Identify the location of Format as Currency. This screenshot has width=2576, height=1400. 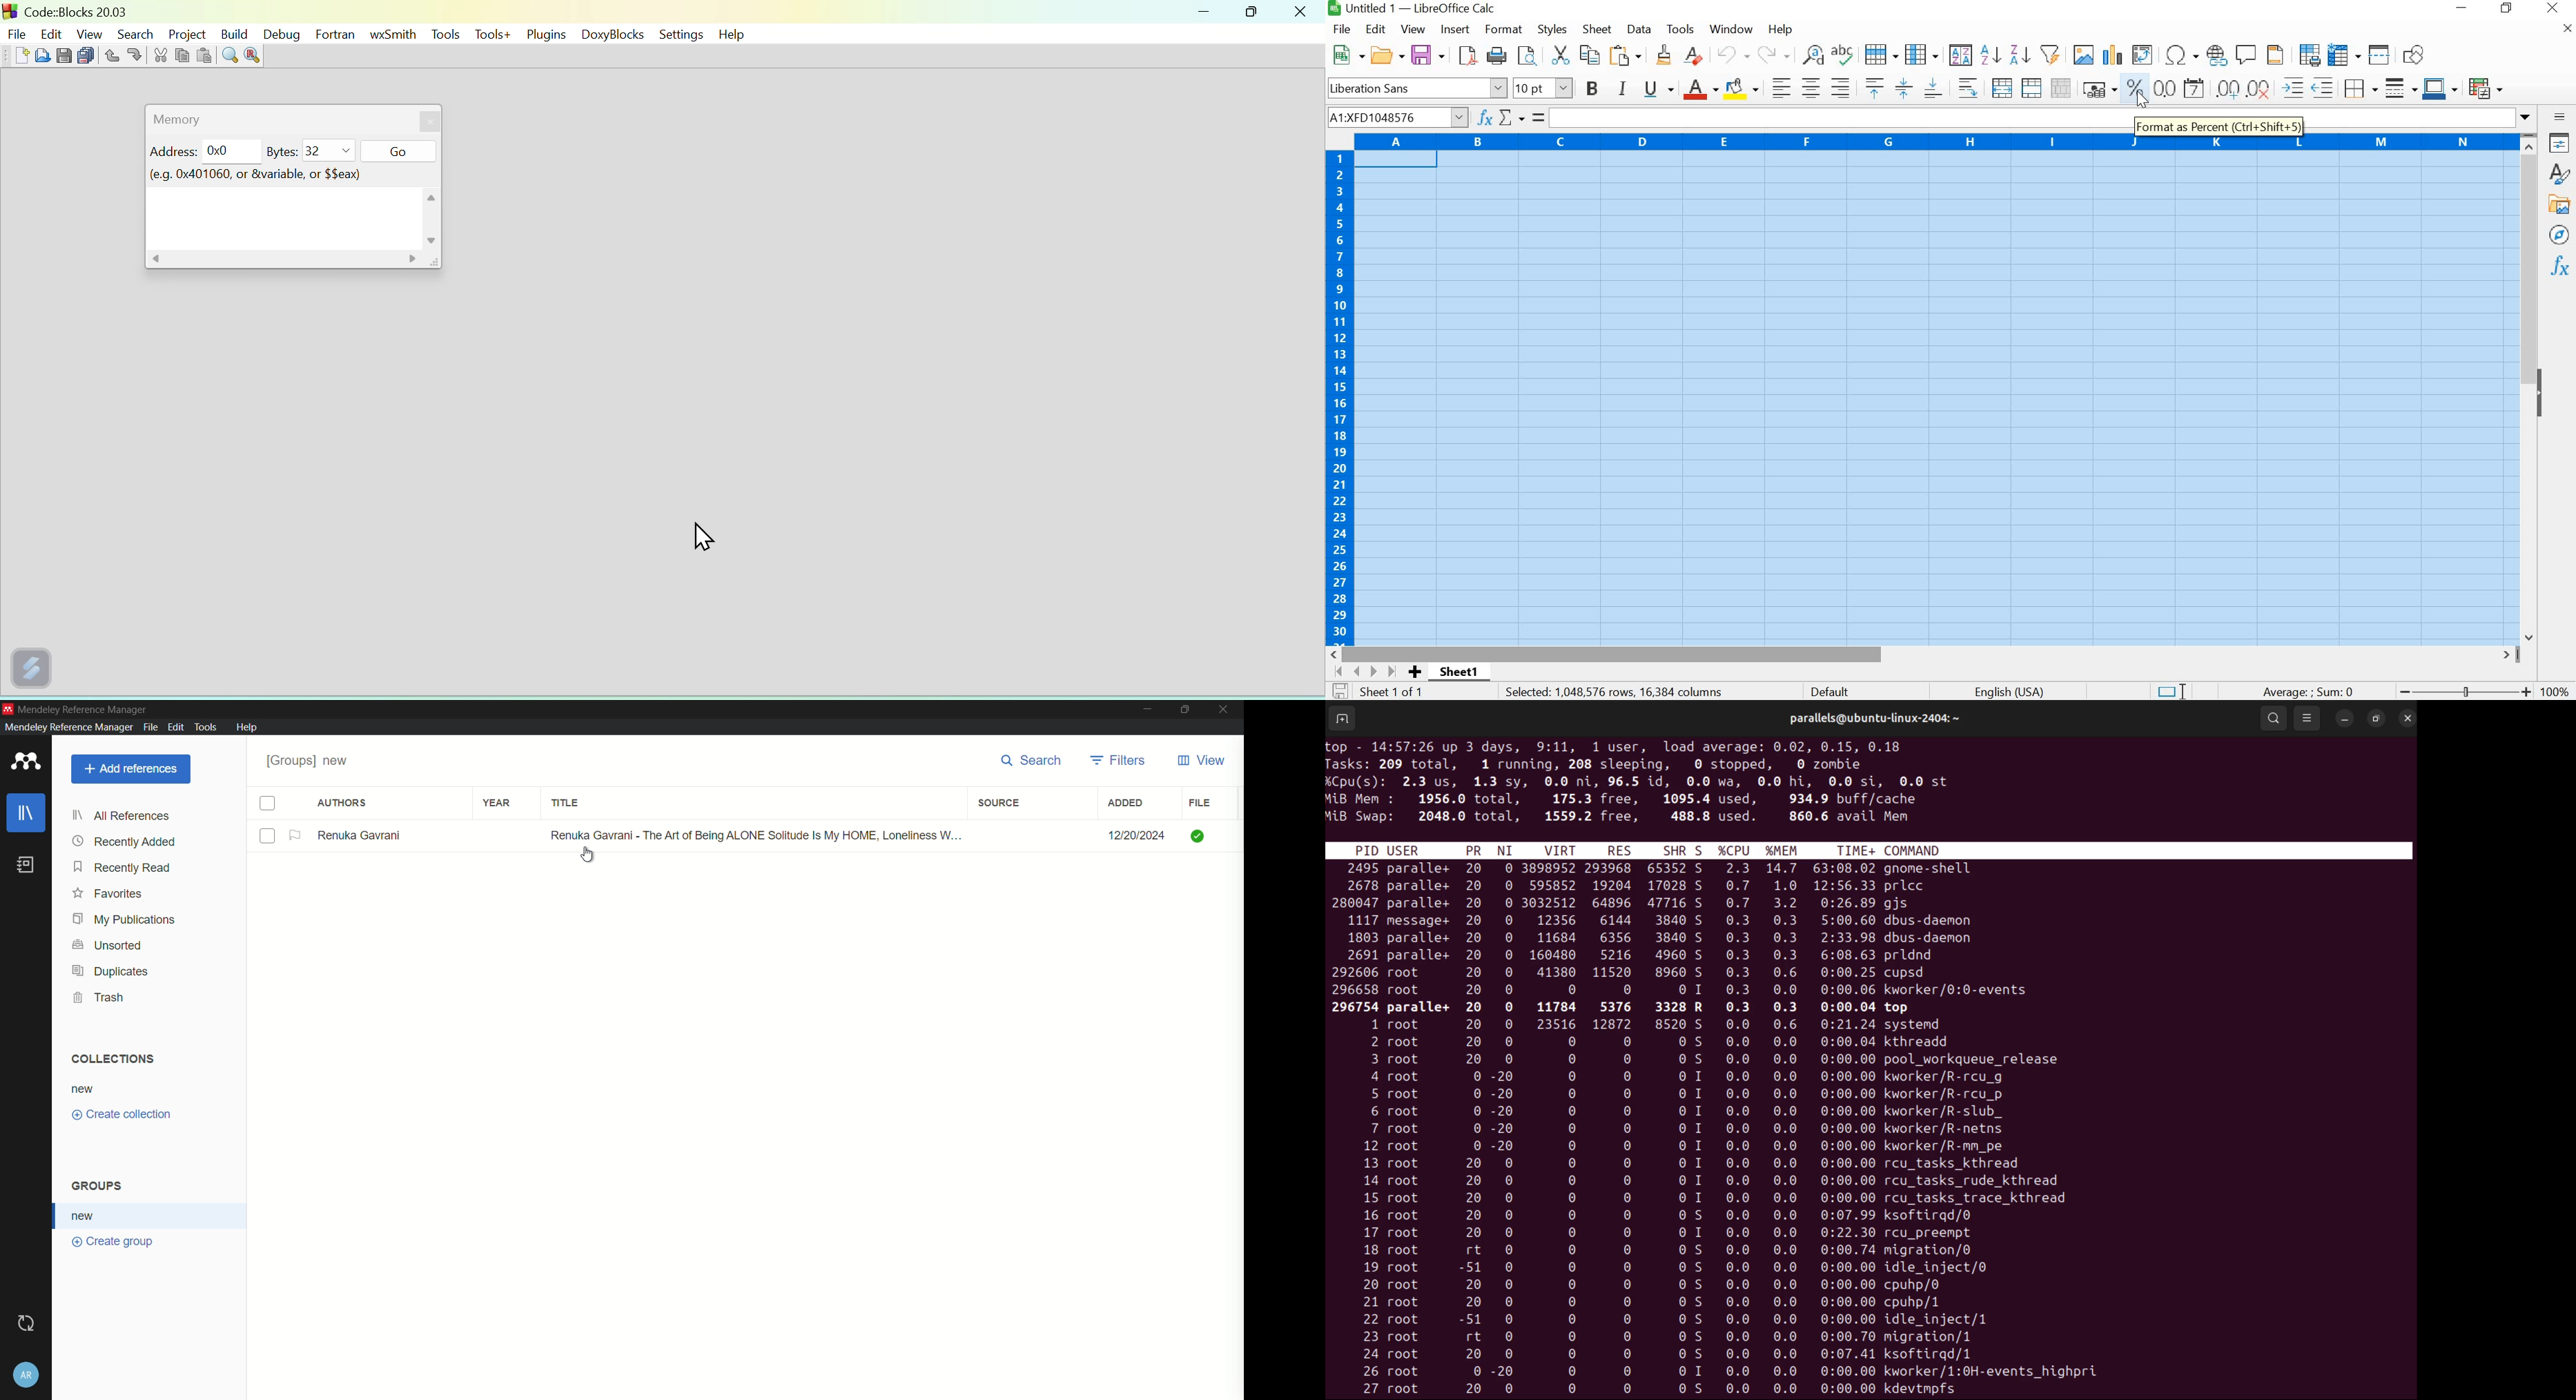
(2098, 89).